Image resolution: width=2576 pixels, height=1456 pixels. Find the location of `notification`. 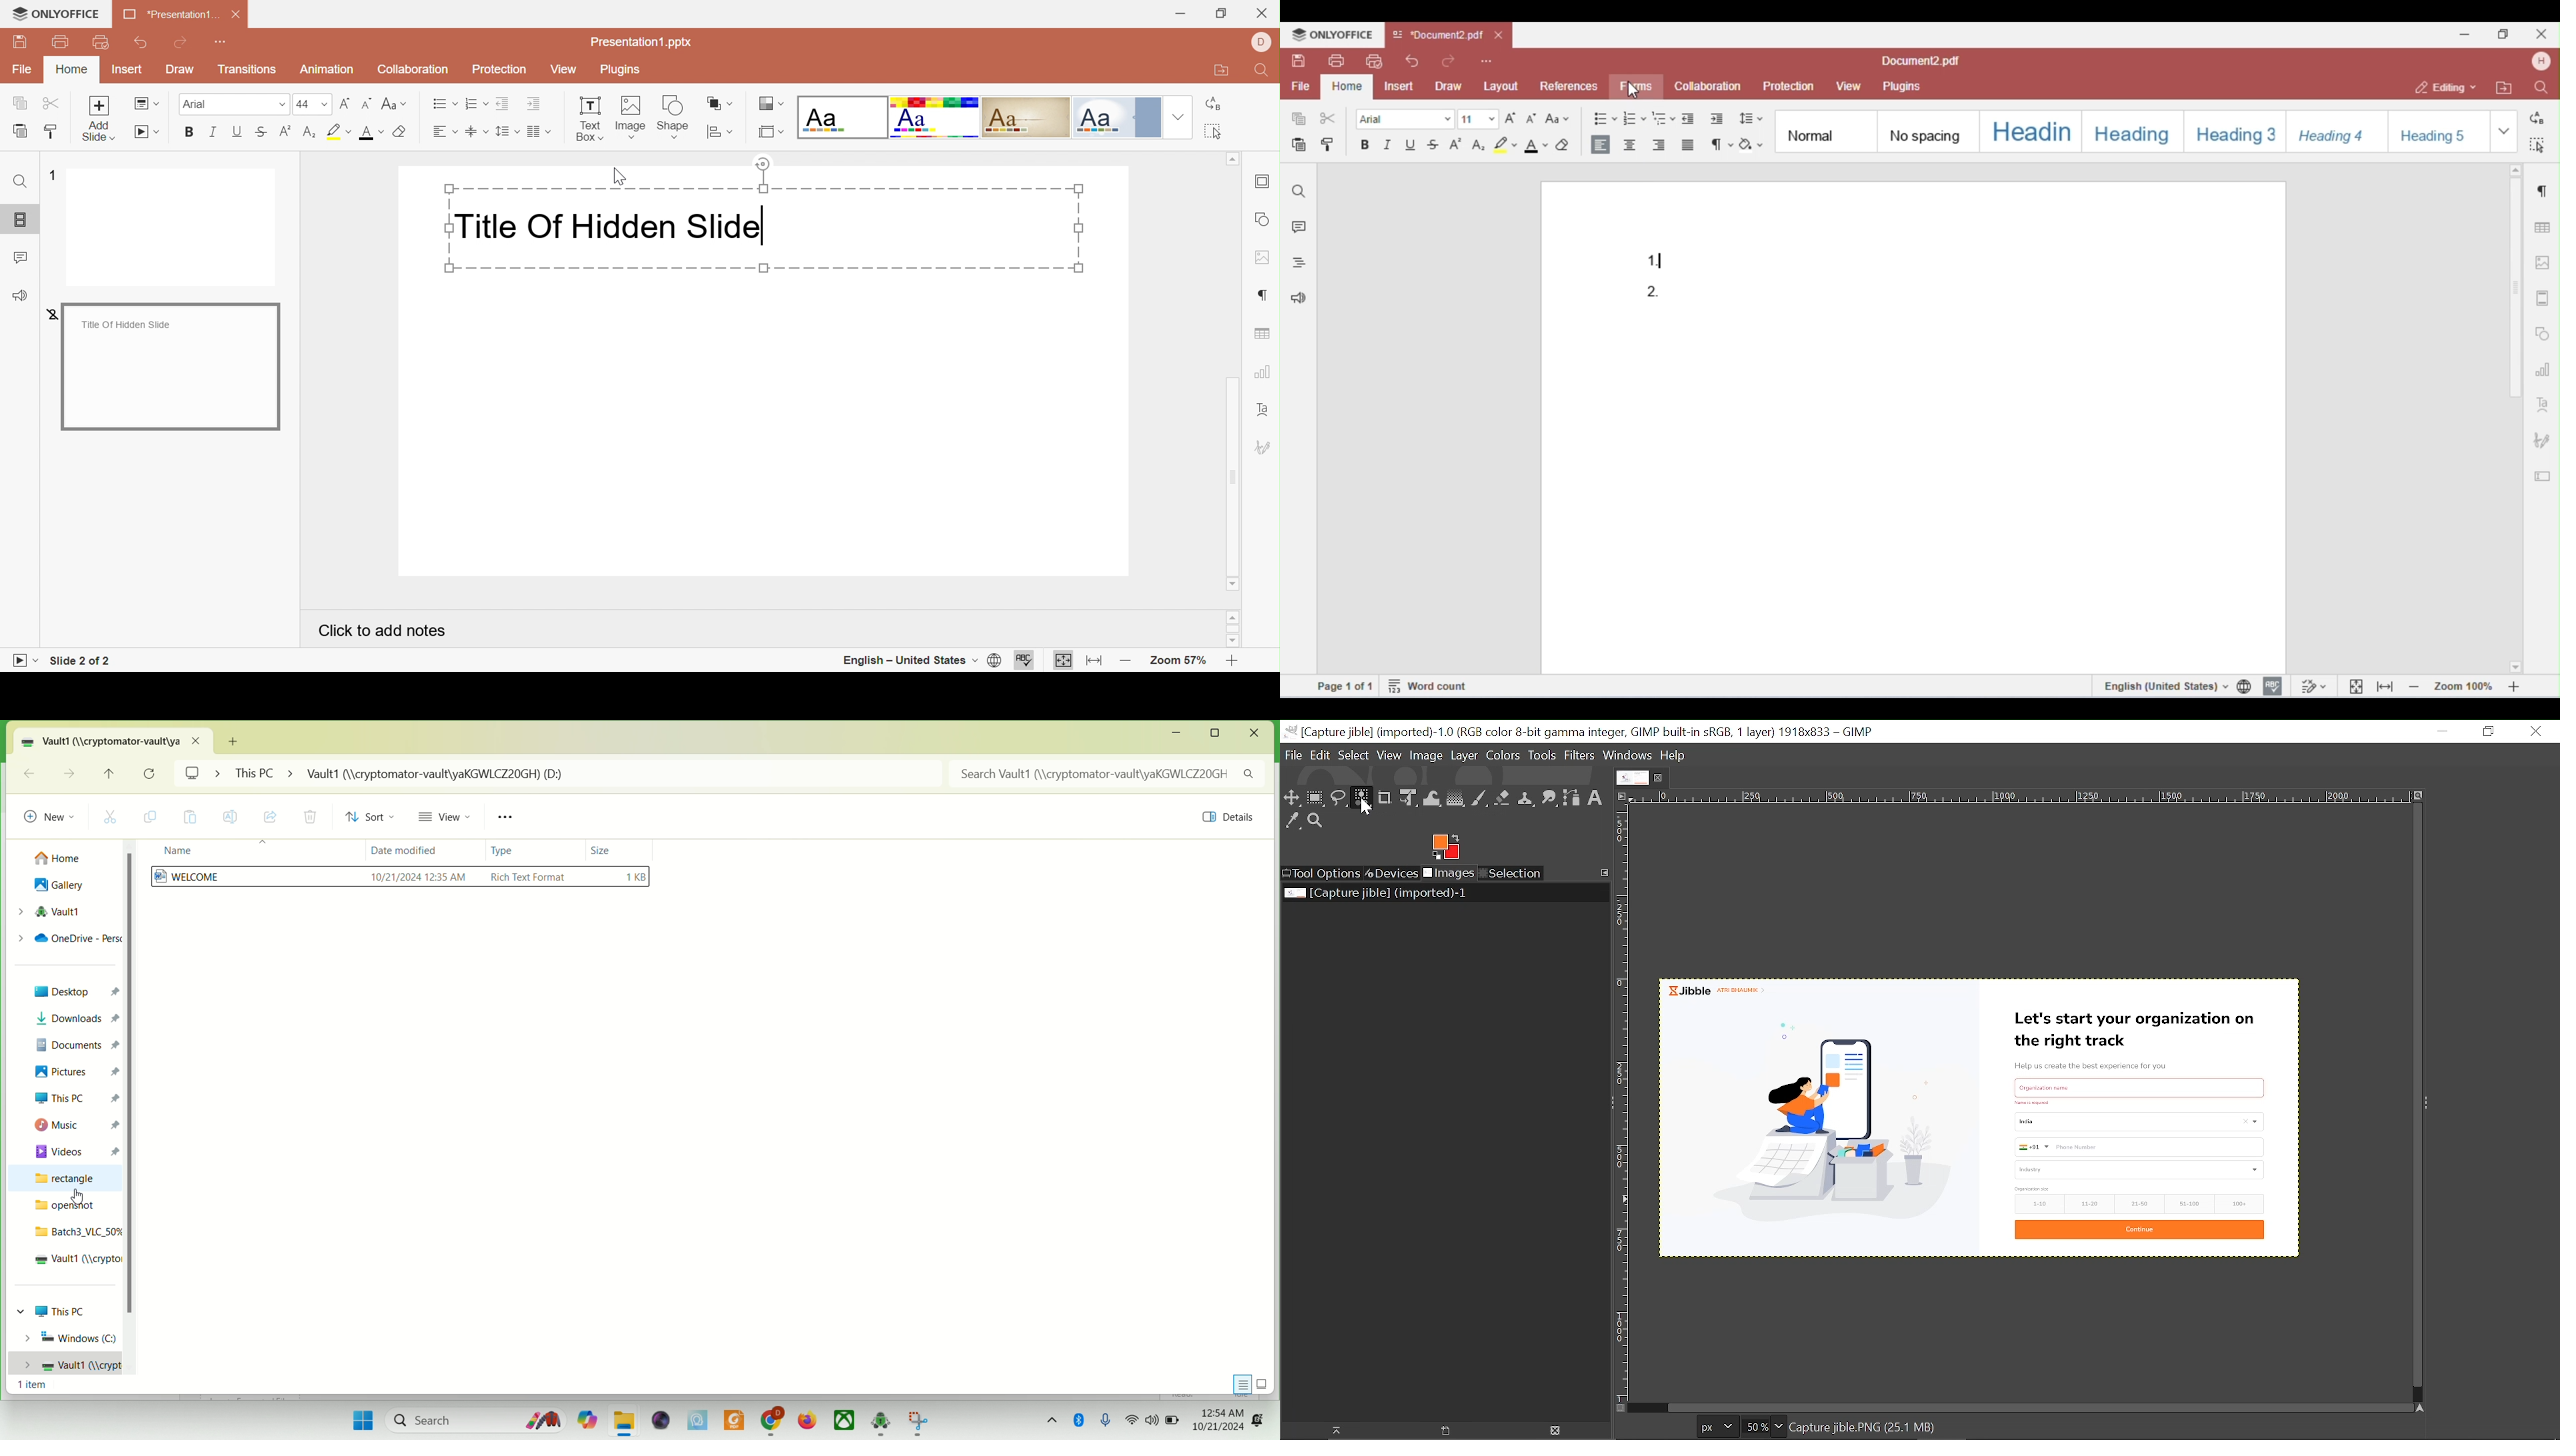

notification is located at coordinates (1263, 1415).